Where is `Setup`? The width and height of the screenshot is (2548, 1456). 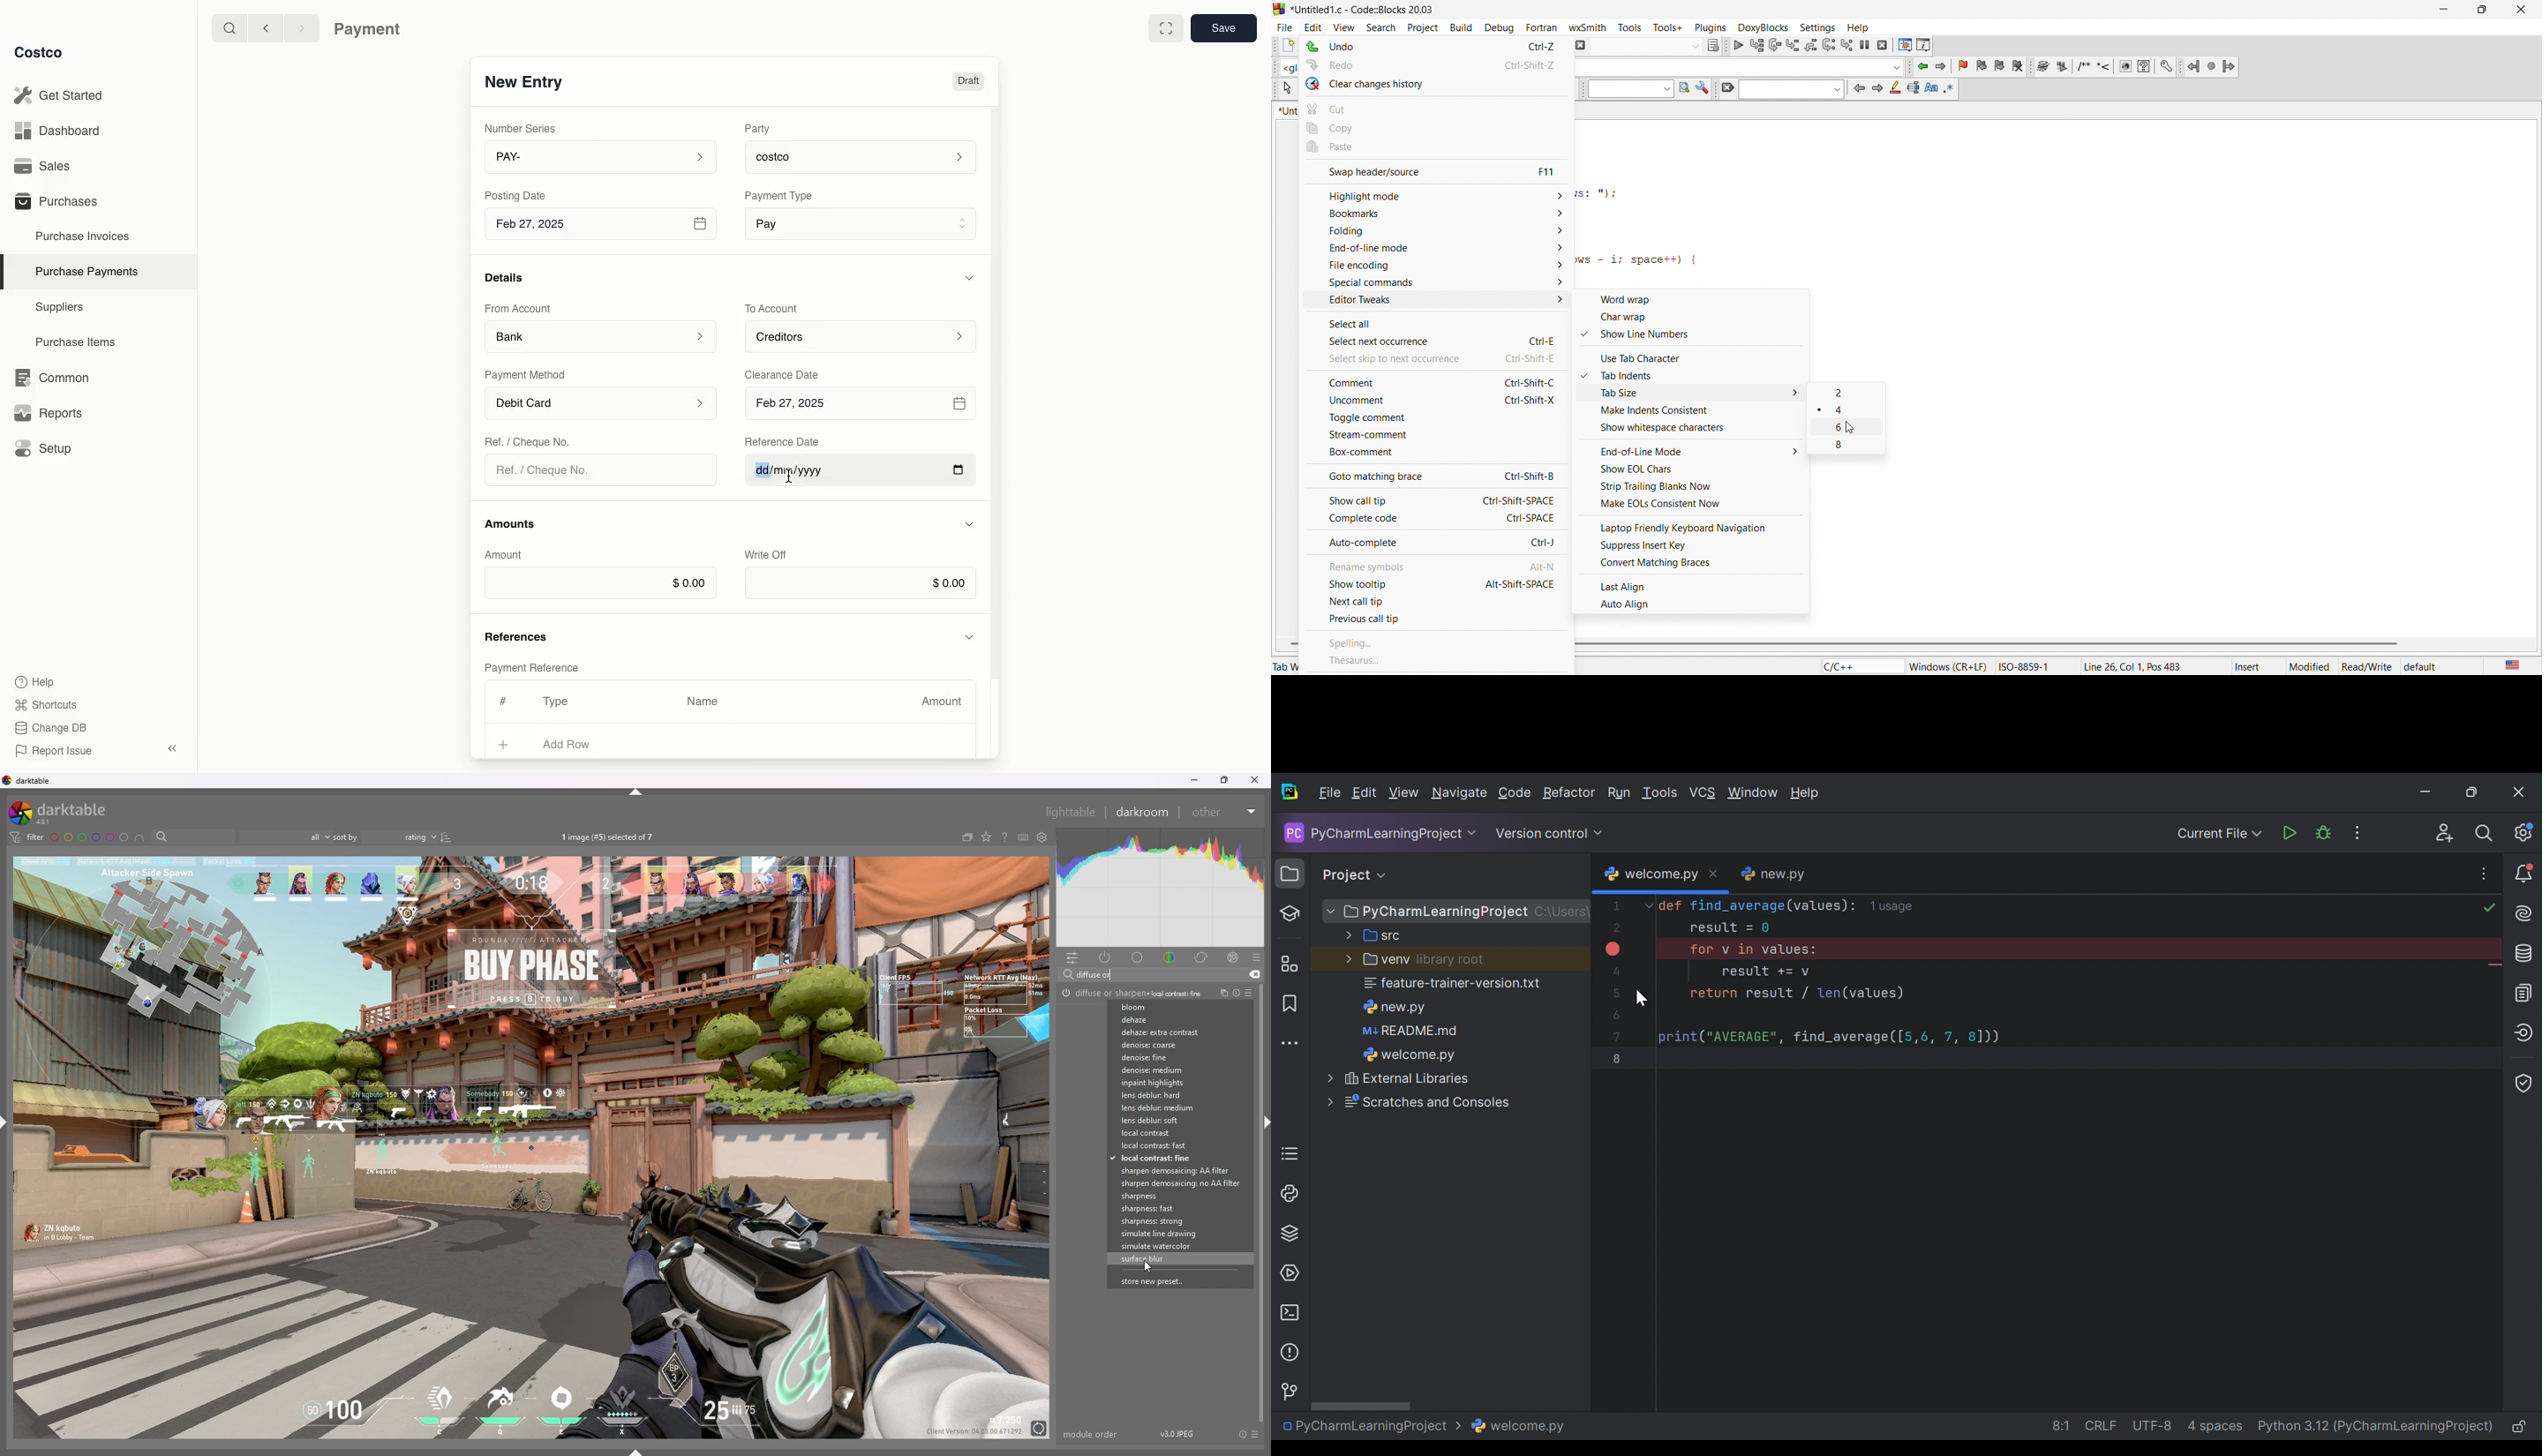
Setup is located at coordinates (49, 450).